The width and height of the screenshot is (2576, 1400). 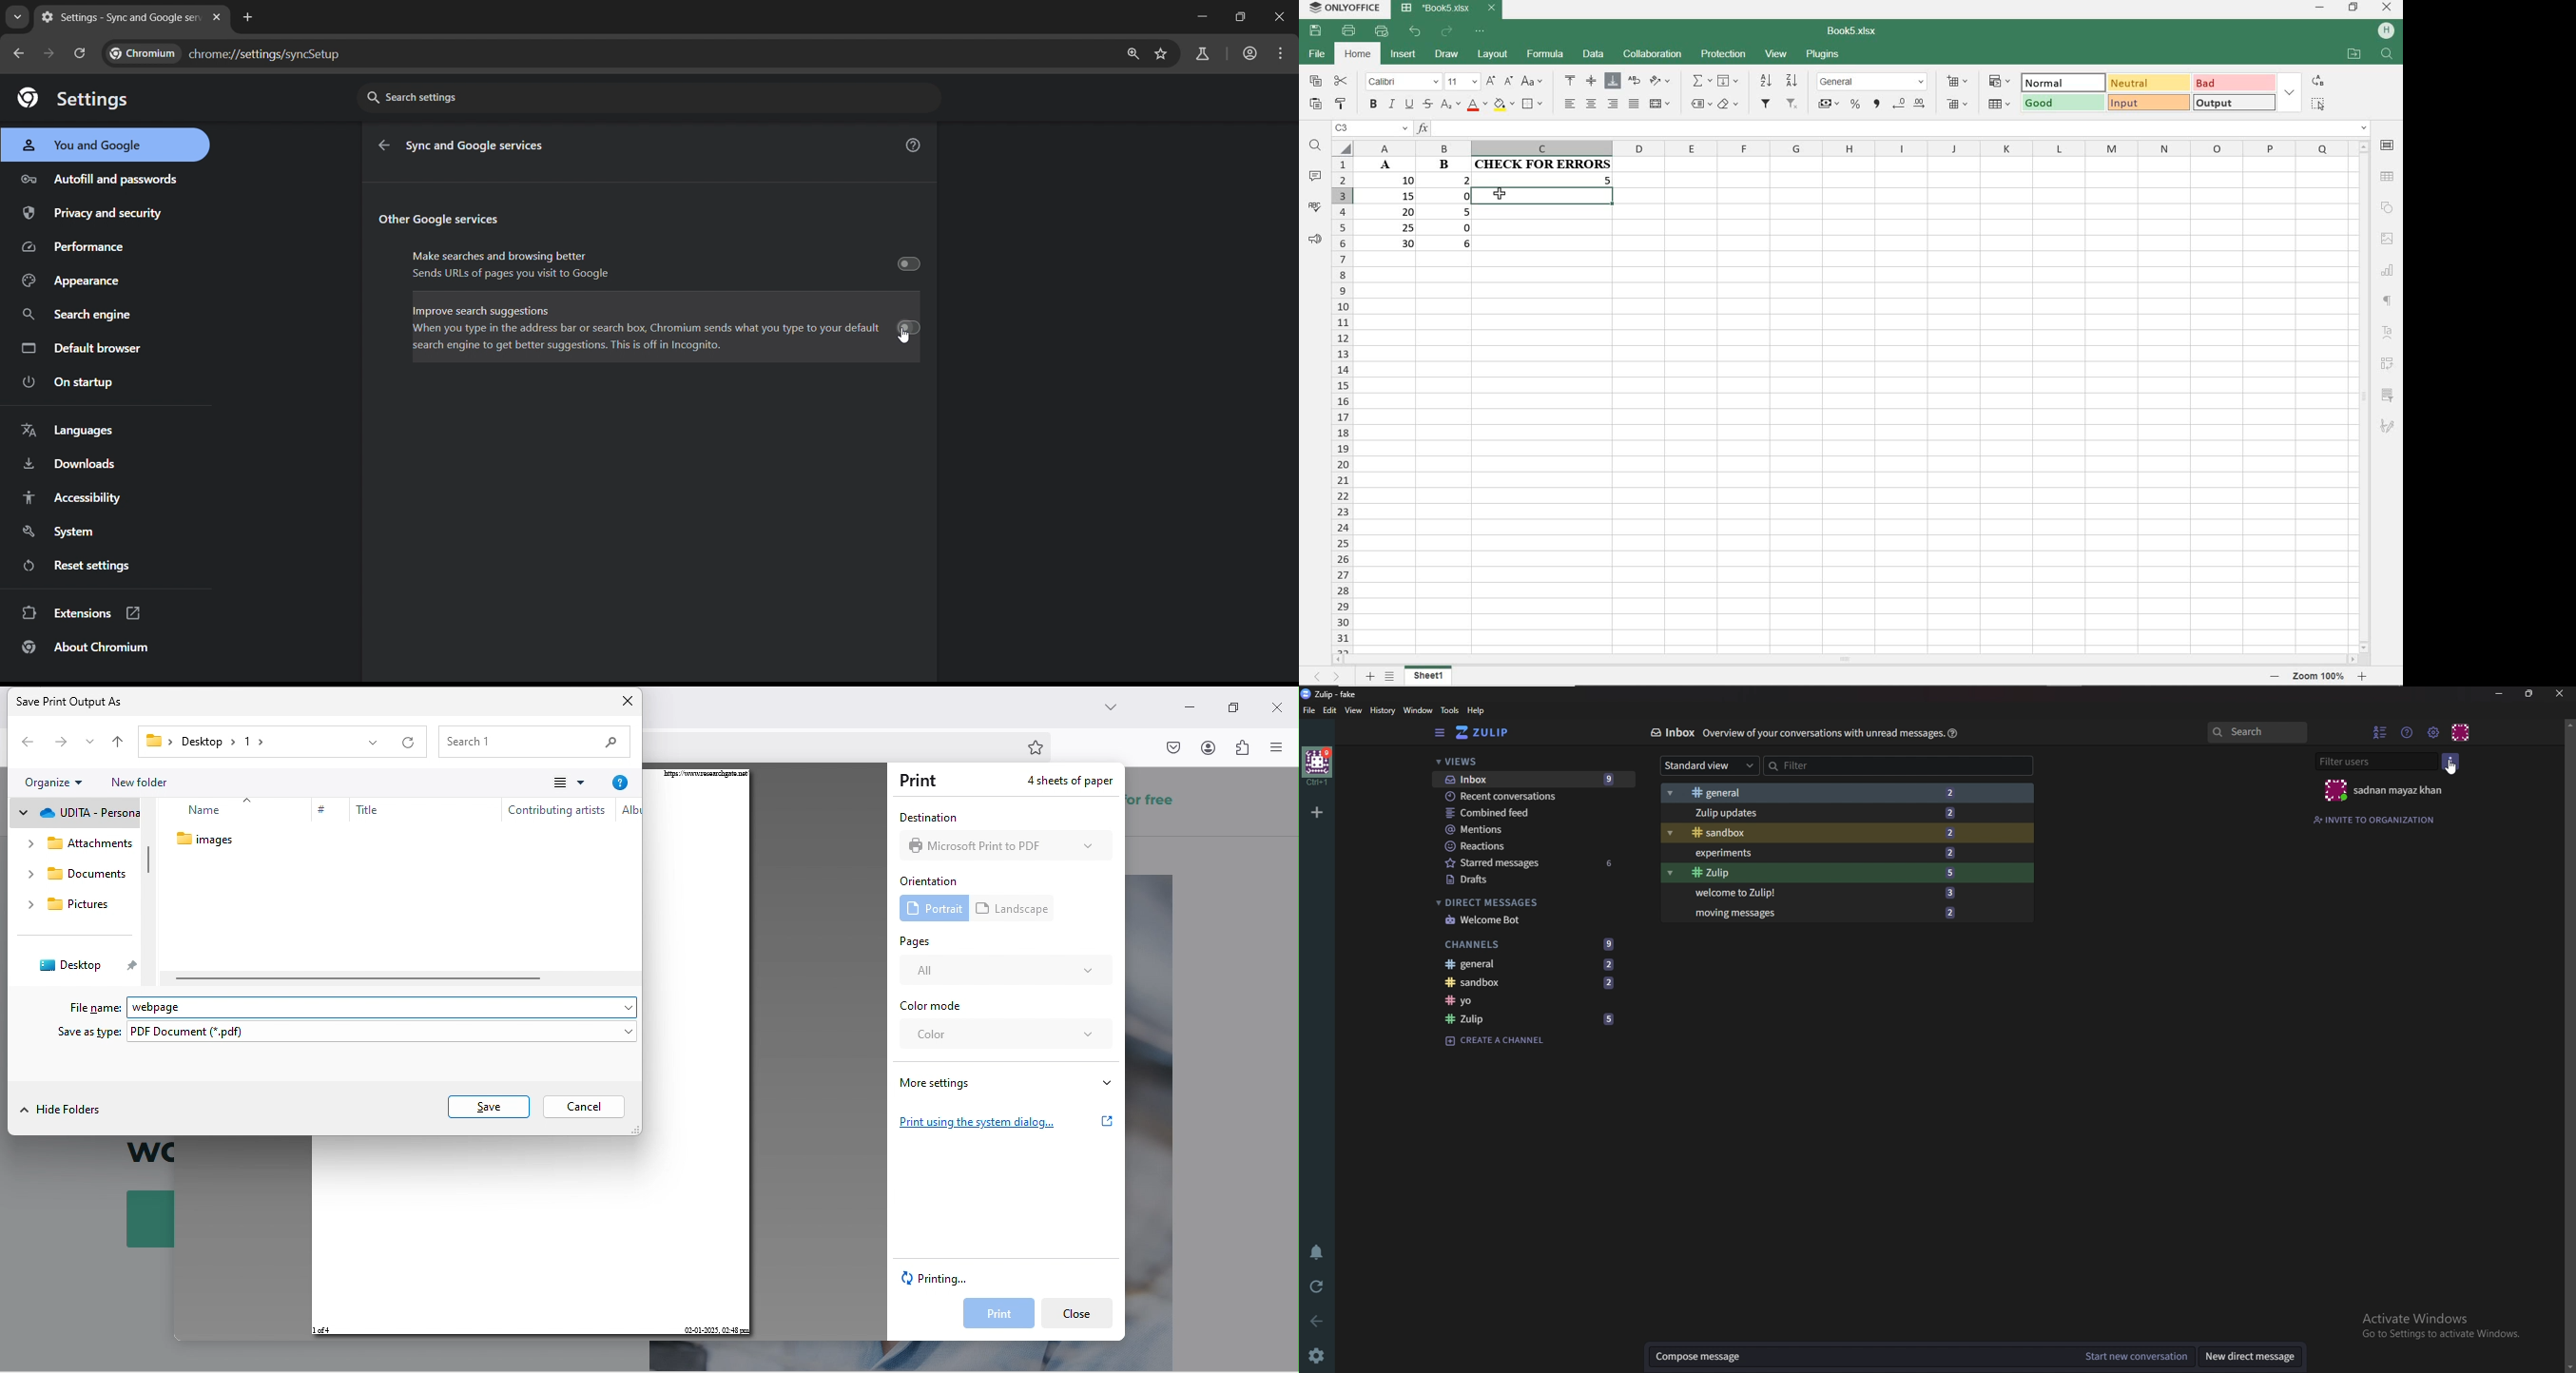 What do you see at coordinates (1315, 148) in the screenshot?
I see `FIND` at bounding box center [1315, 148].